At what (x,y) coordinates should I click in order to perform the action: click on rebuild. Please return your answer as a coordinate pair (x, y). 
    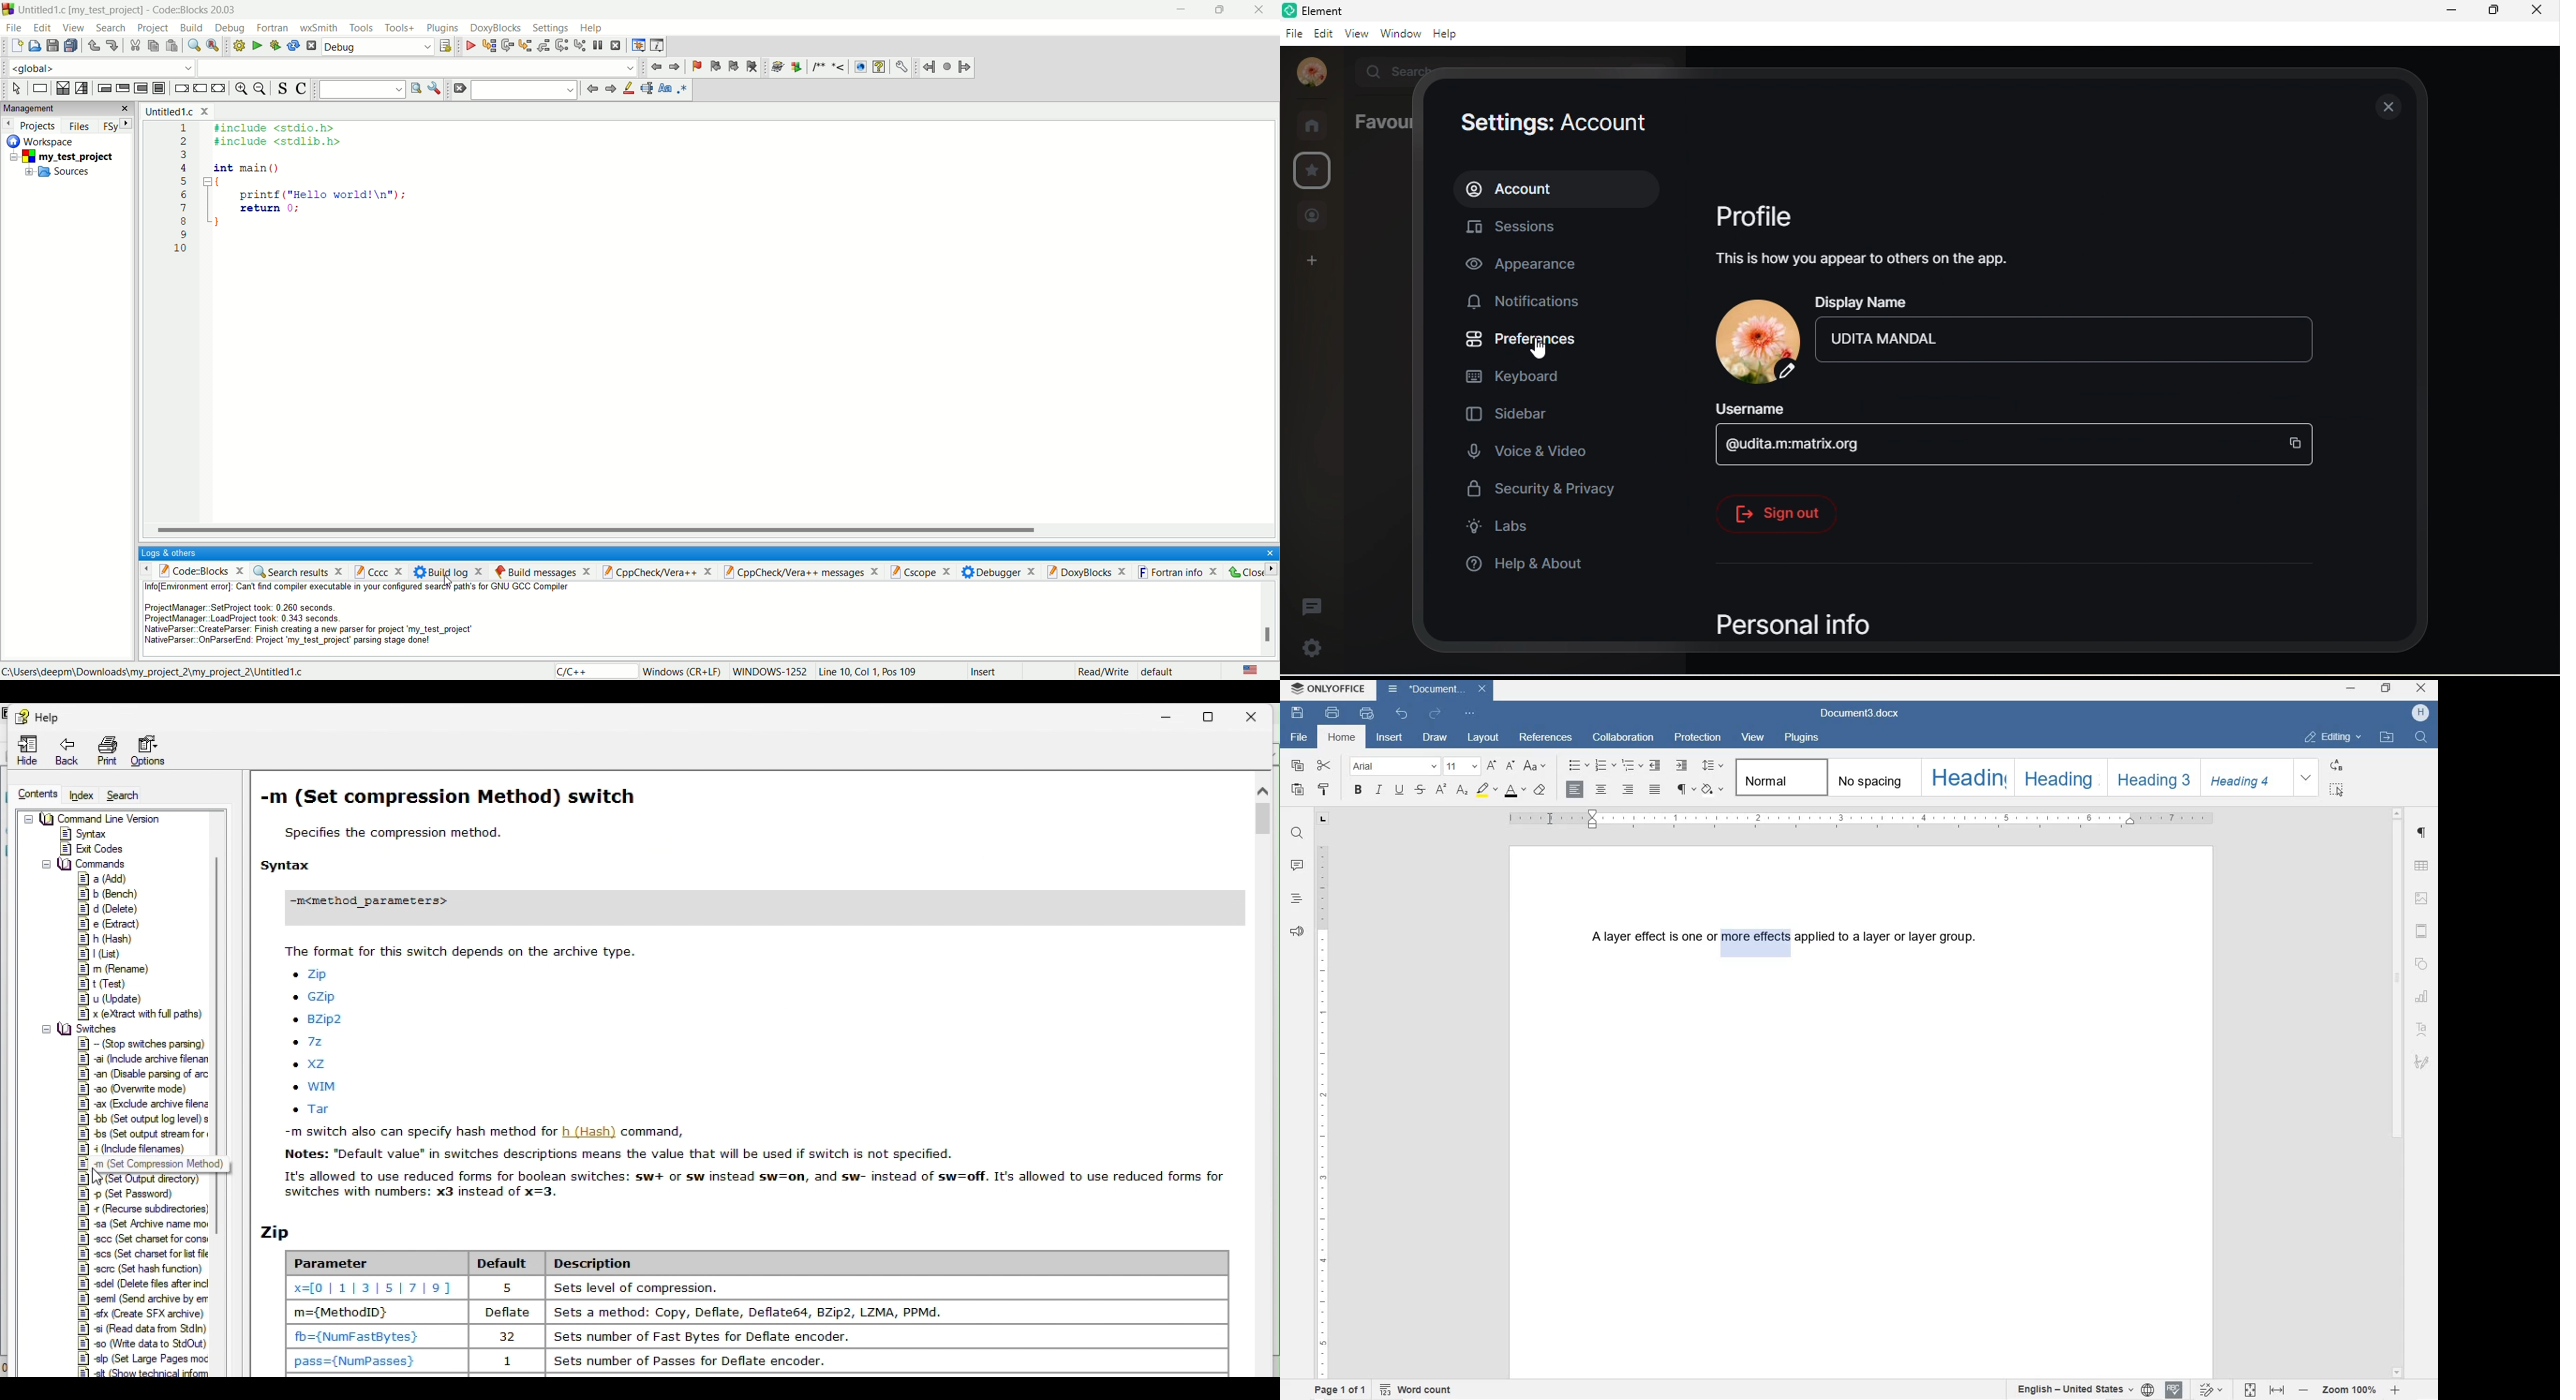
    Looking at the image, I should click on (293, 45).